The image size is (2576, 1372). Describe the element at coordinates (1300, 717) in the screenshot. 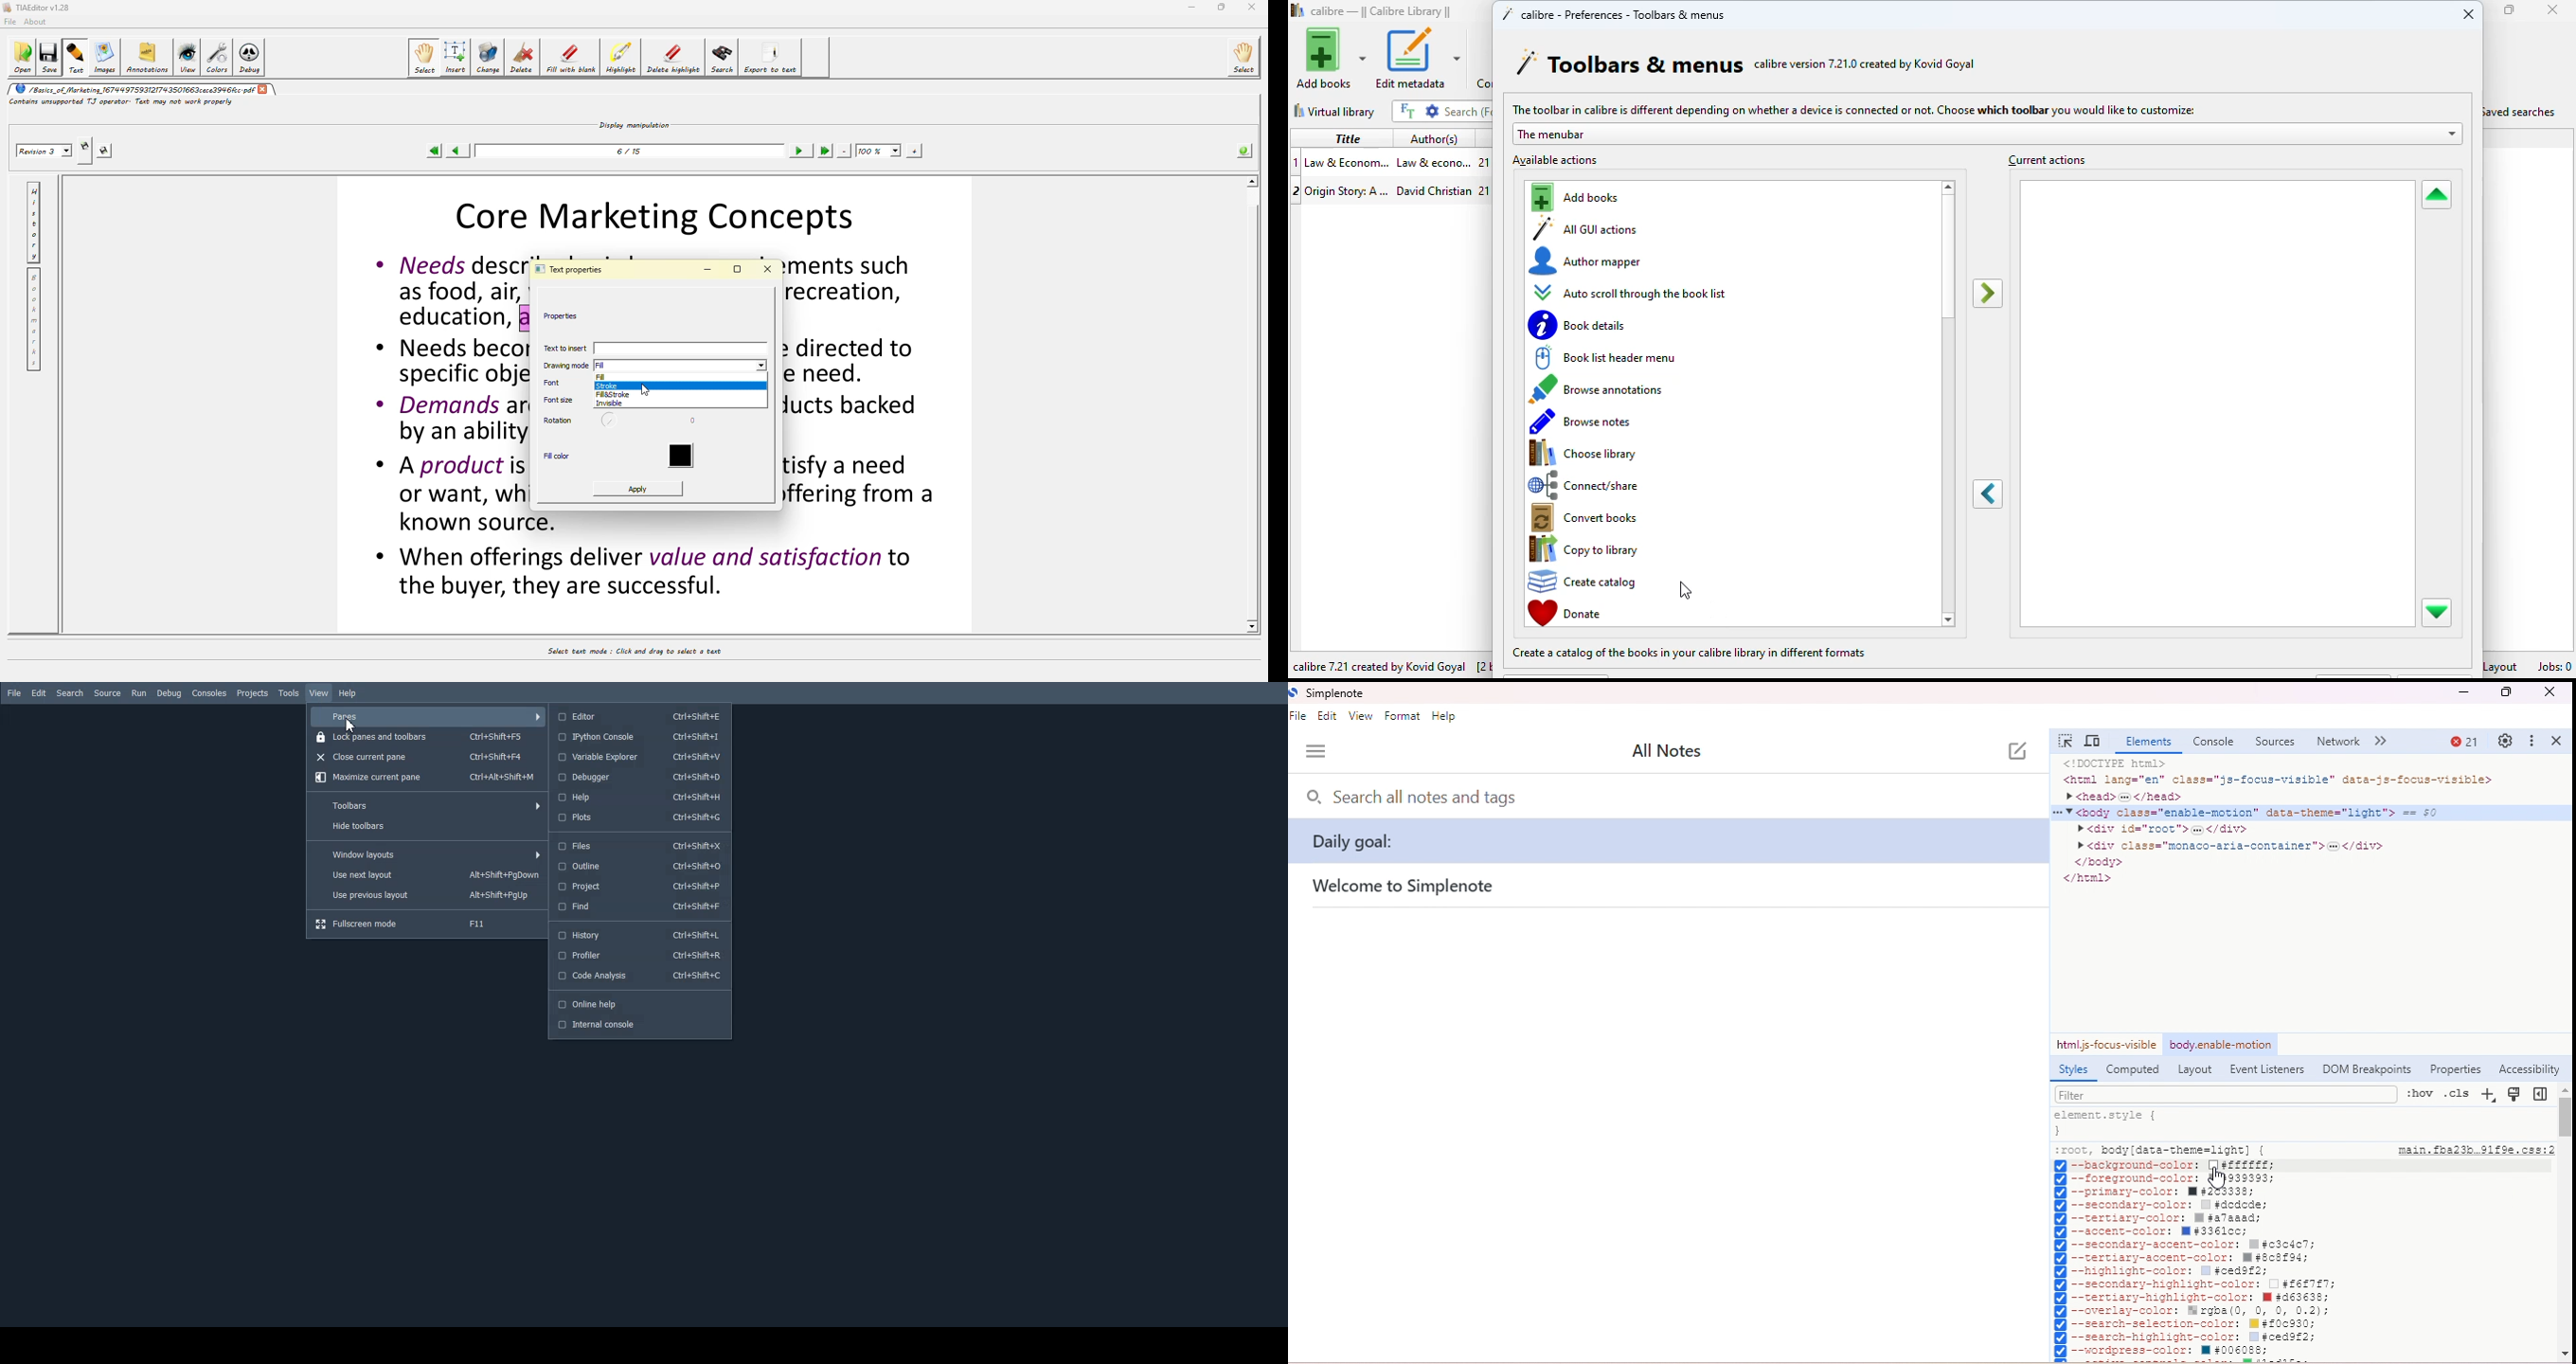

I see `file` at that location.